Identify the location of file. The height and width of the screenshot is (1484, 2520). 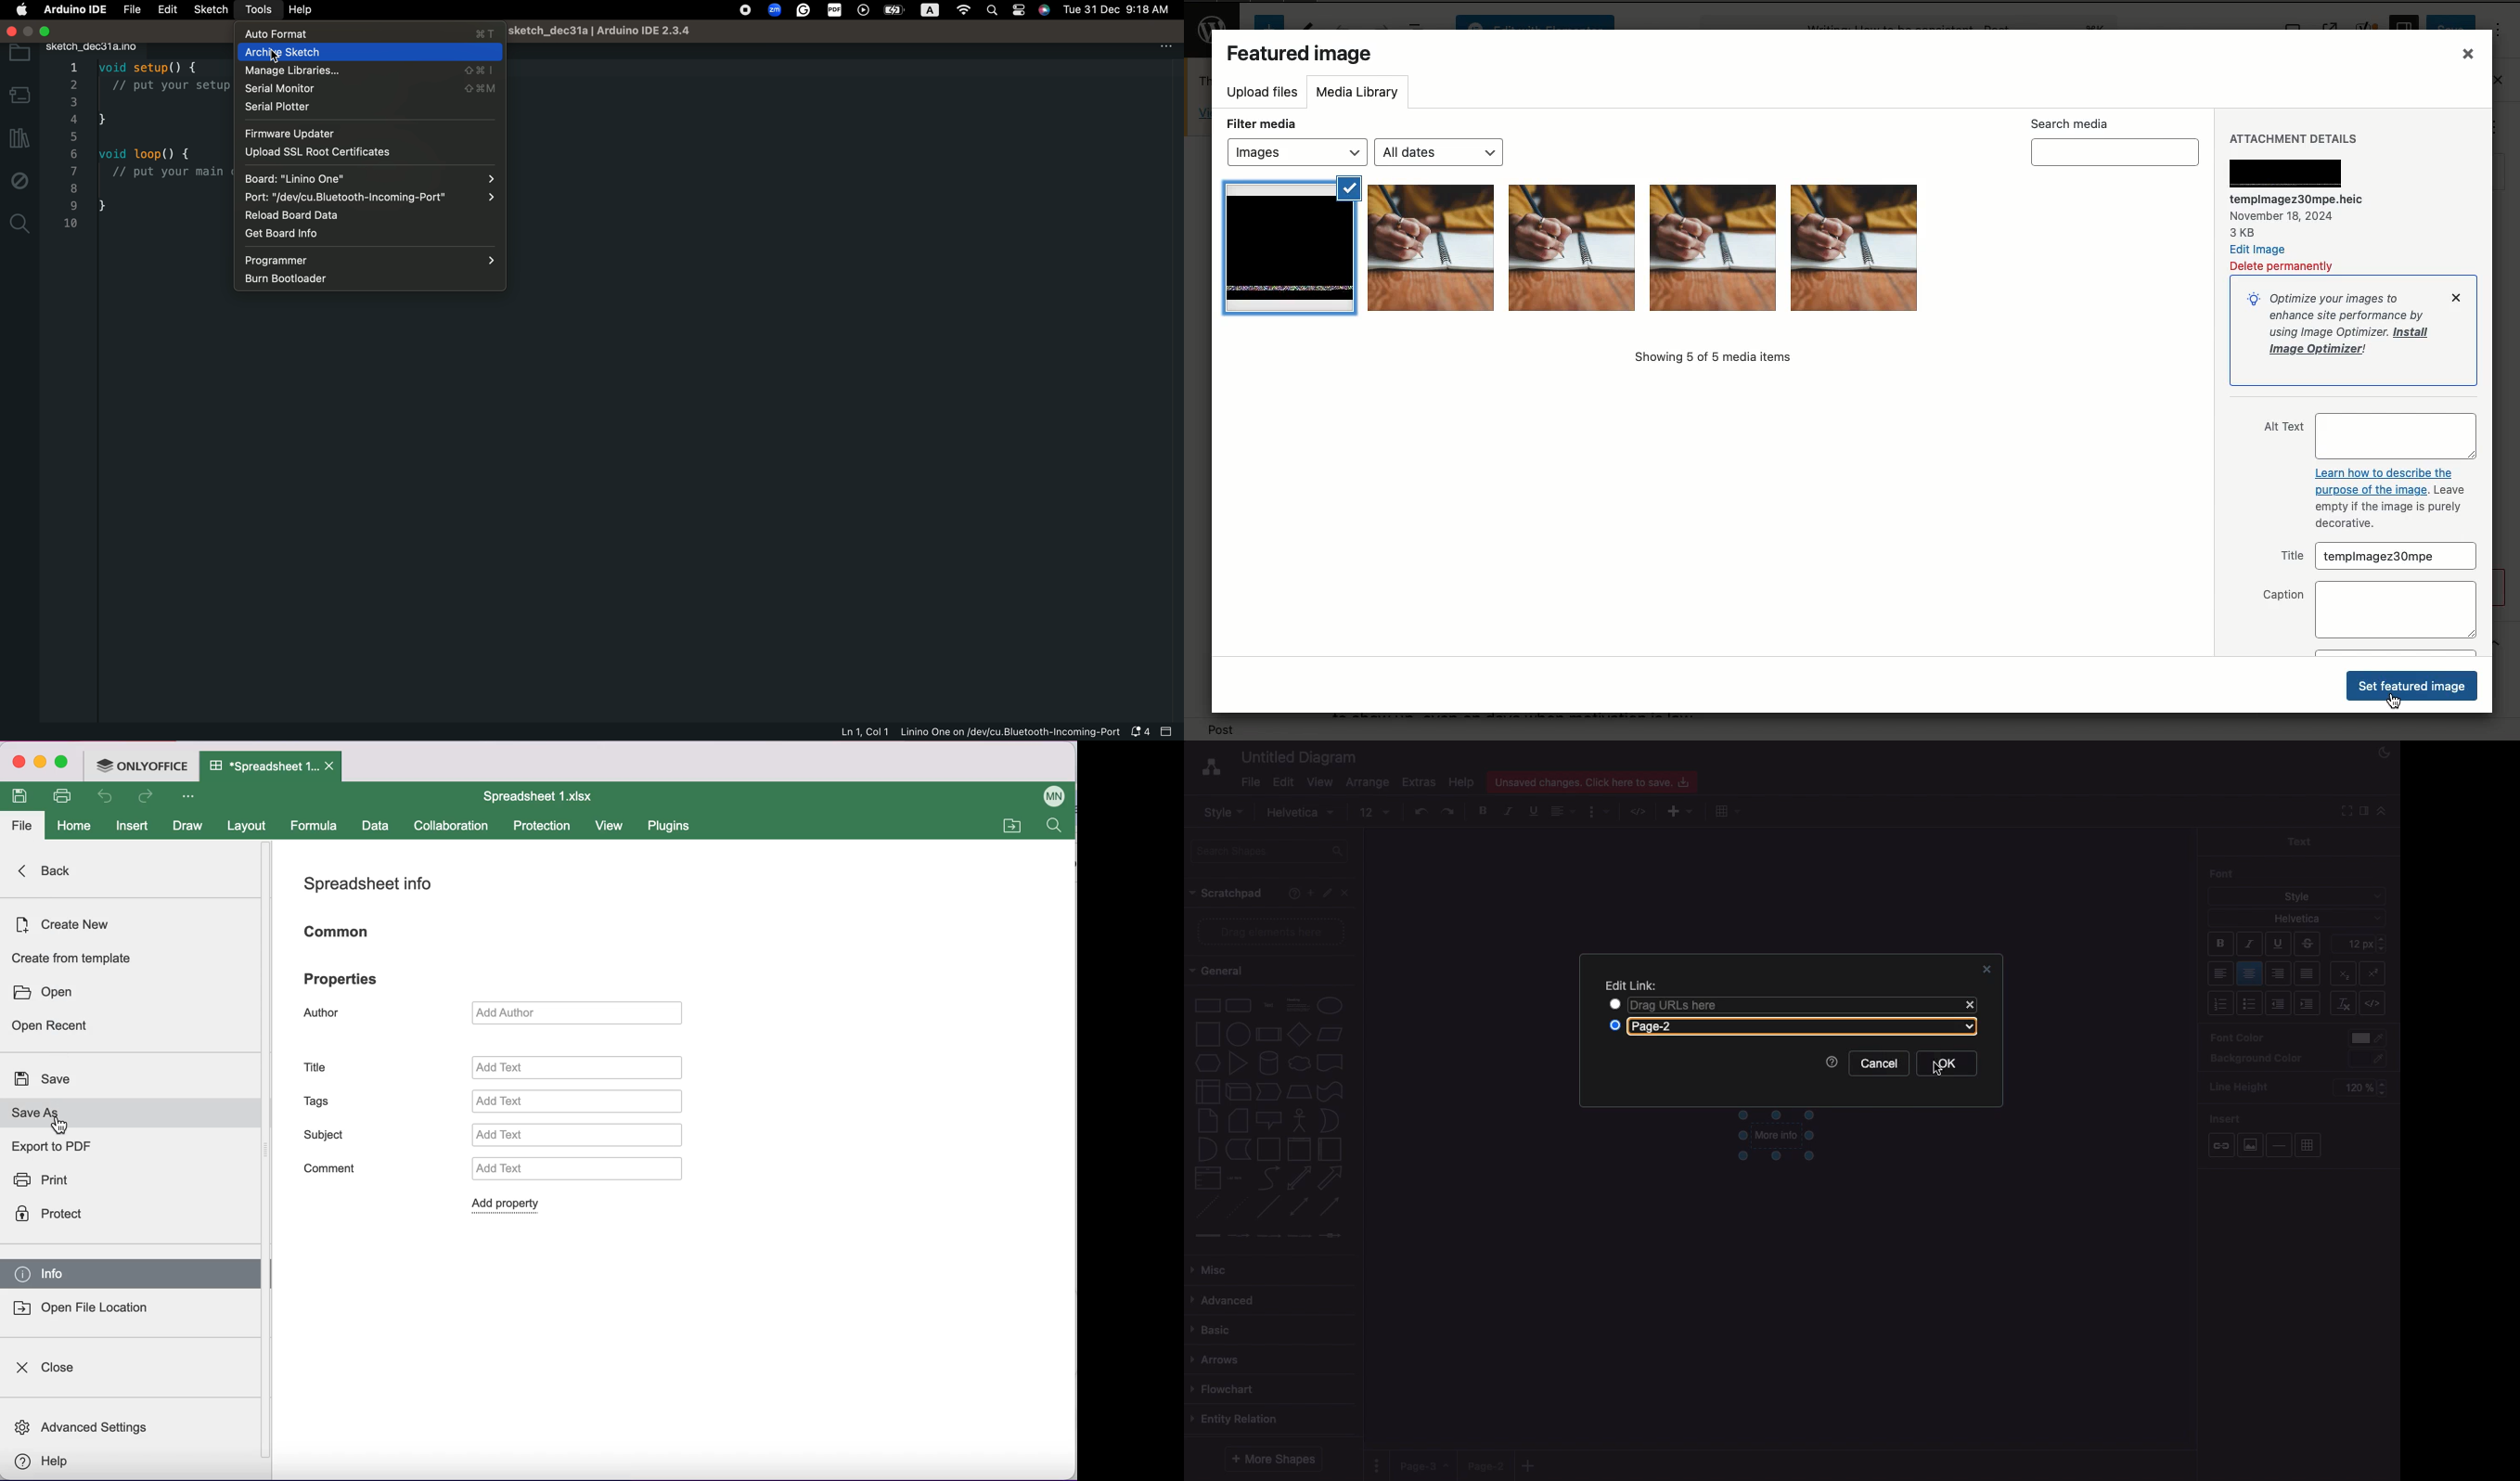
(22, 828).